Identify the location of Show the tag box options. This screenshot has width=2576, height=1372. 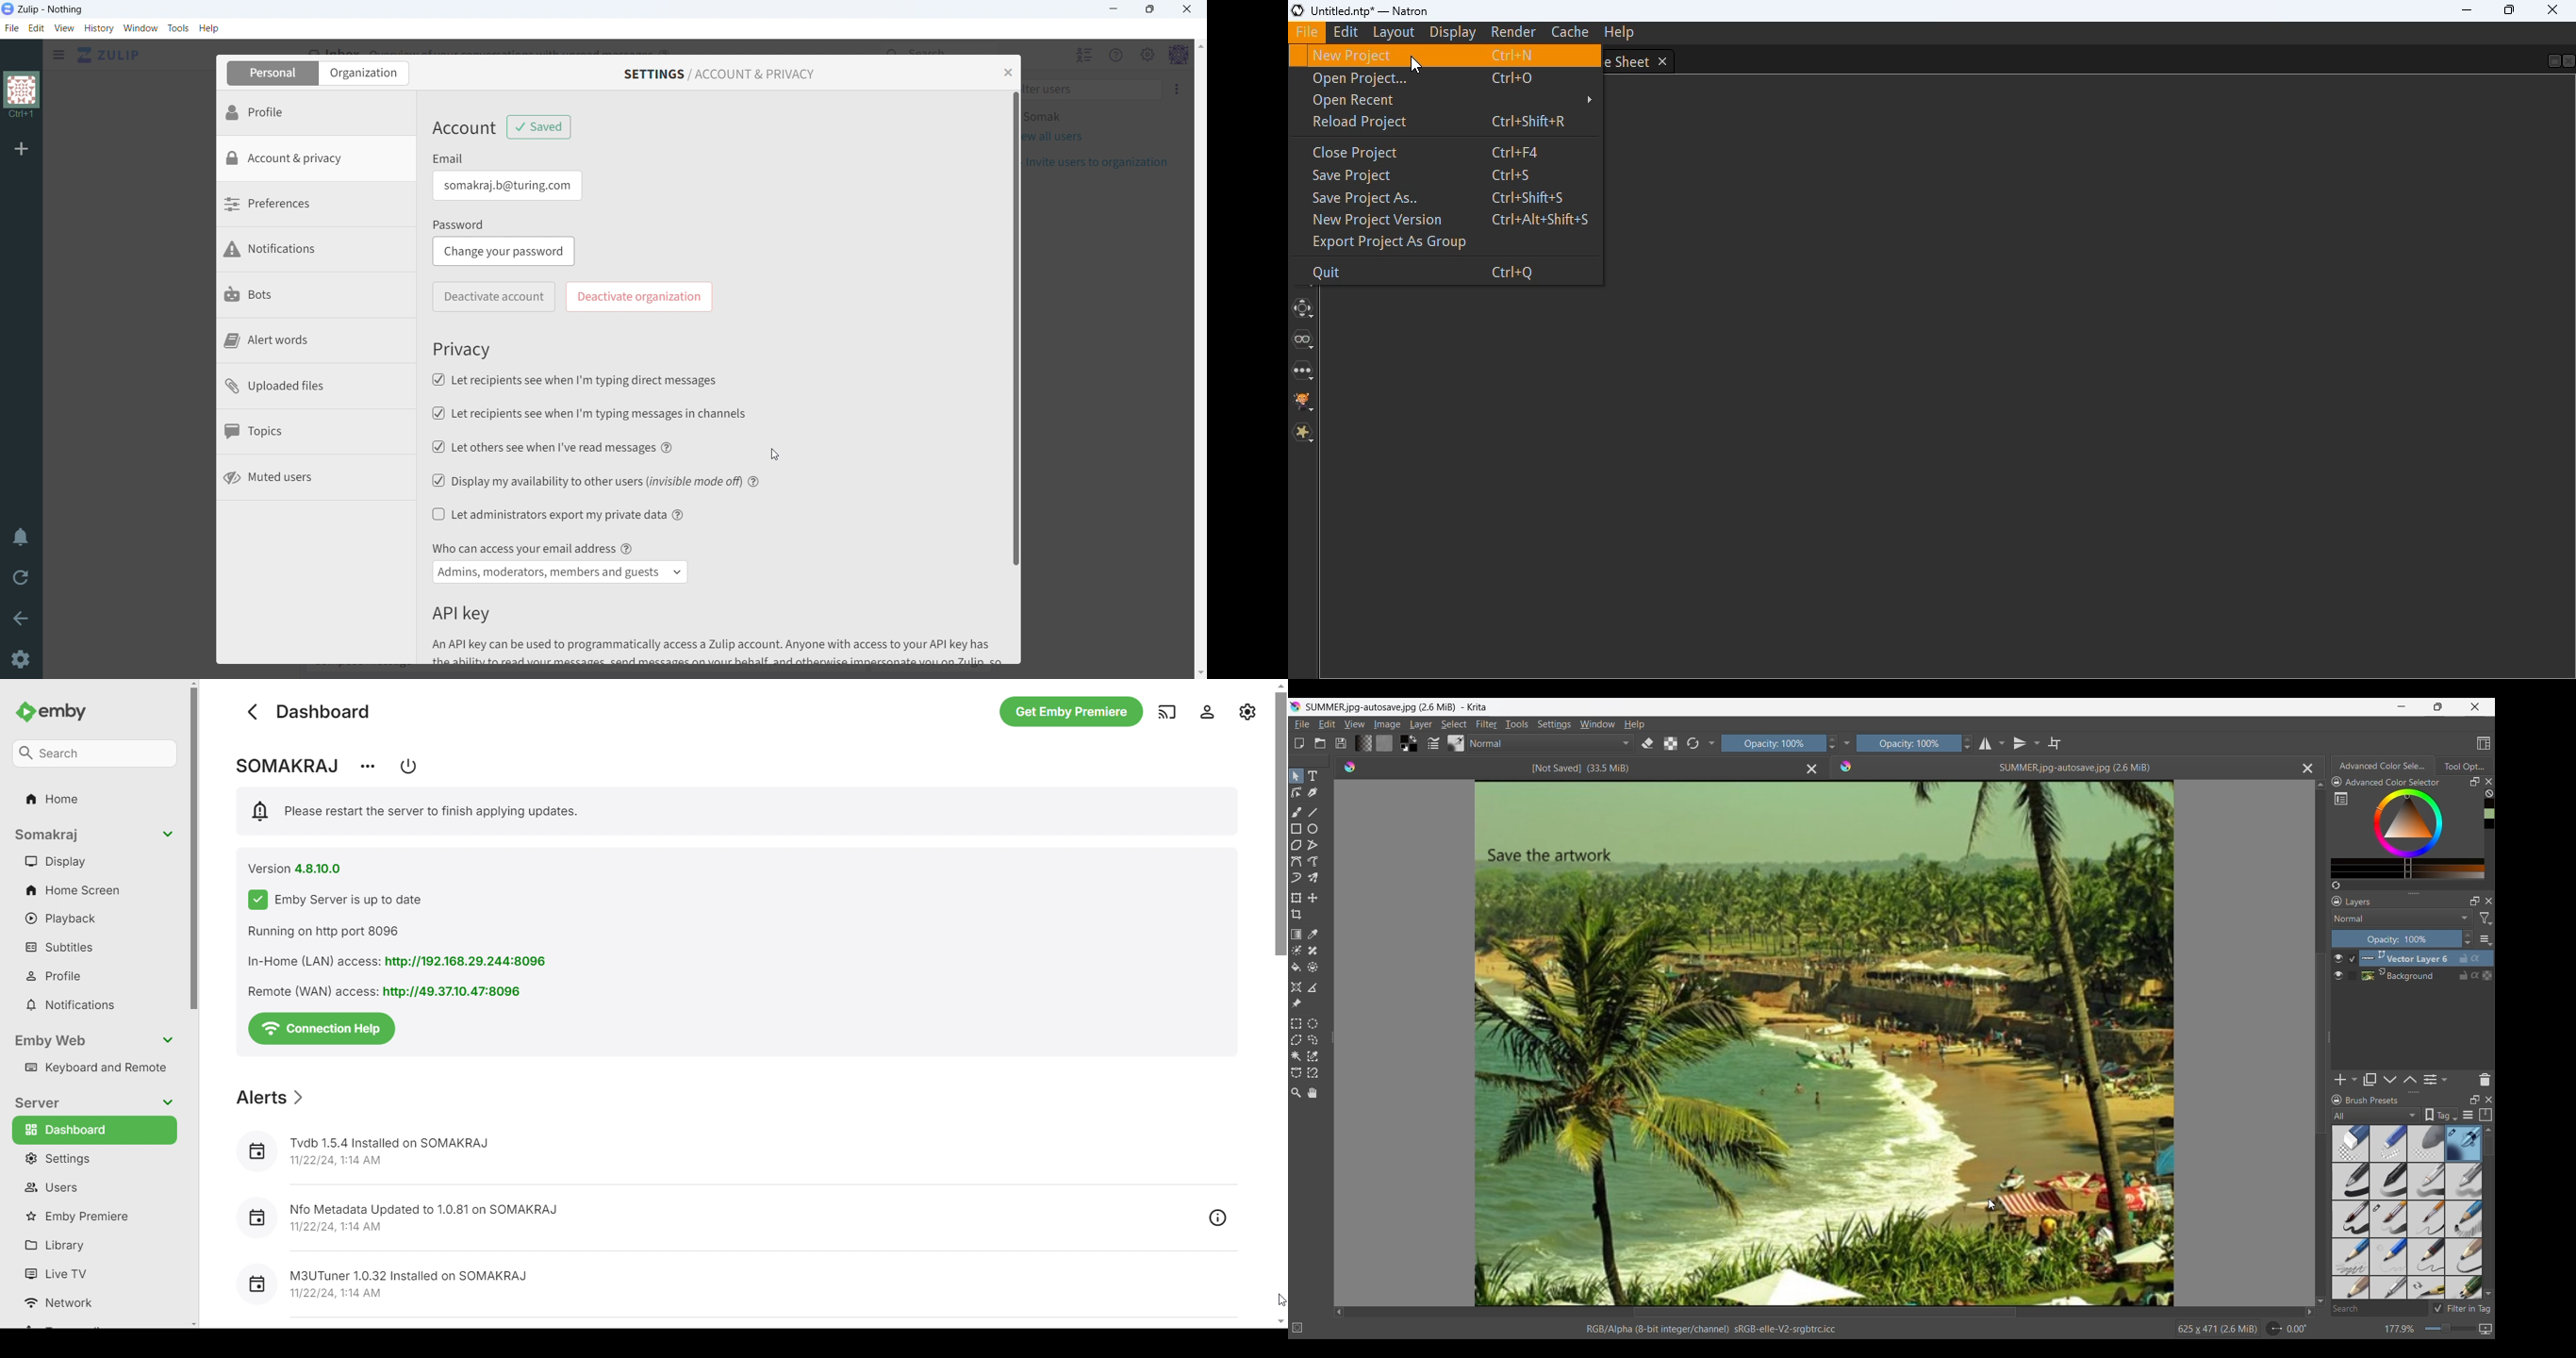
(2440, 1115).